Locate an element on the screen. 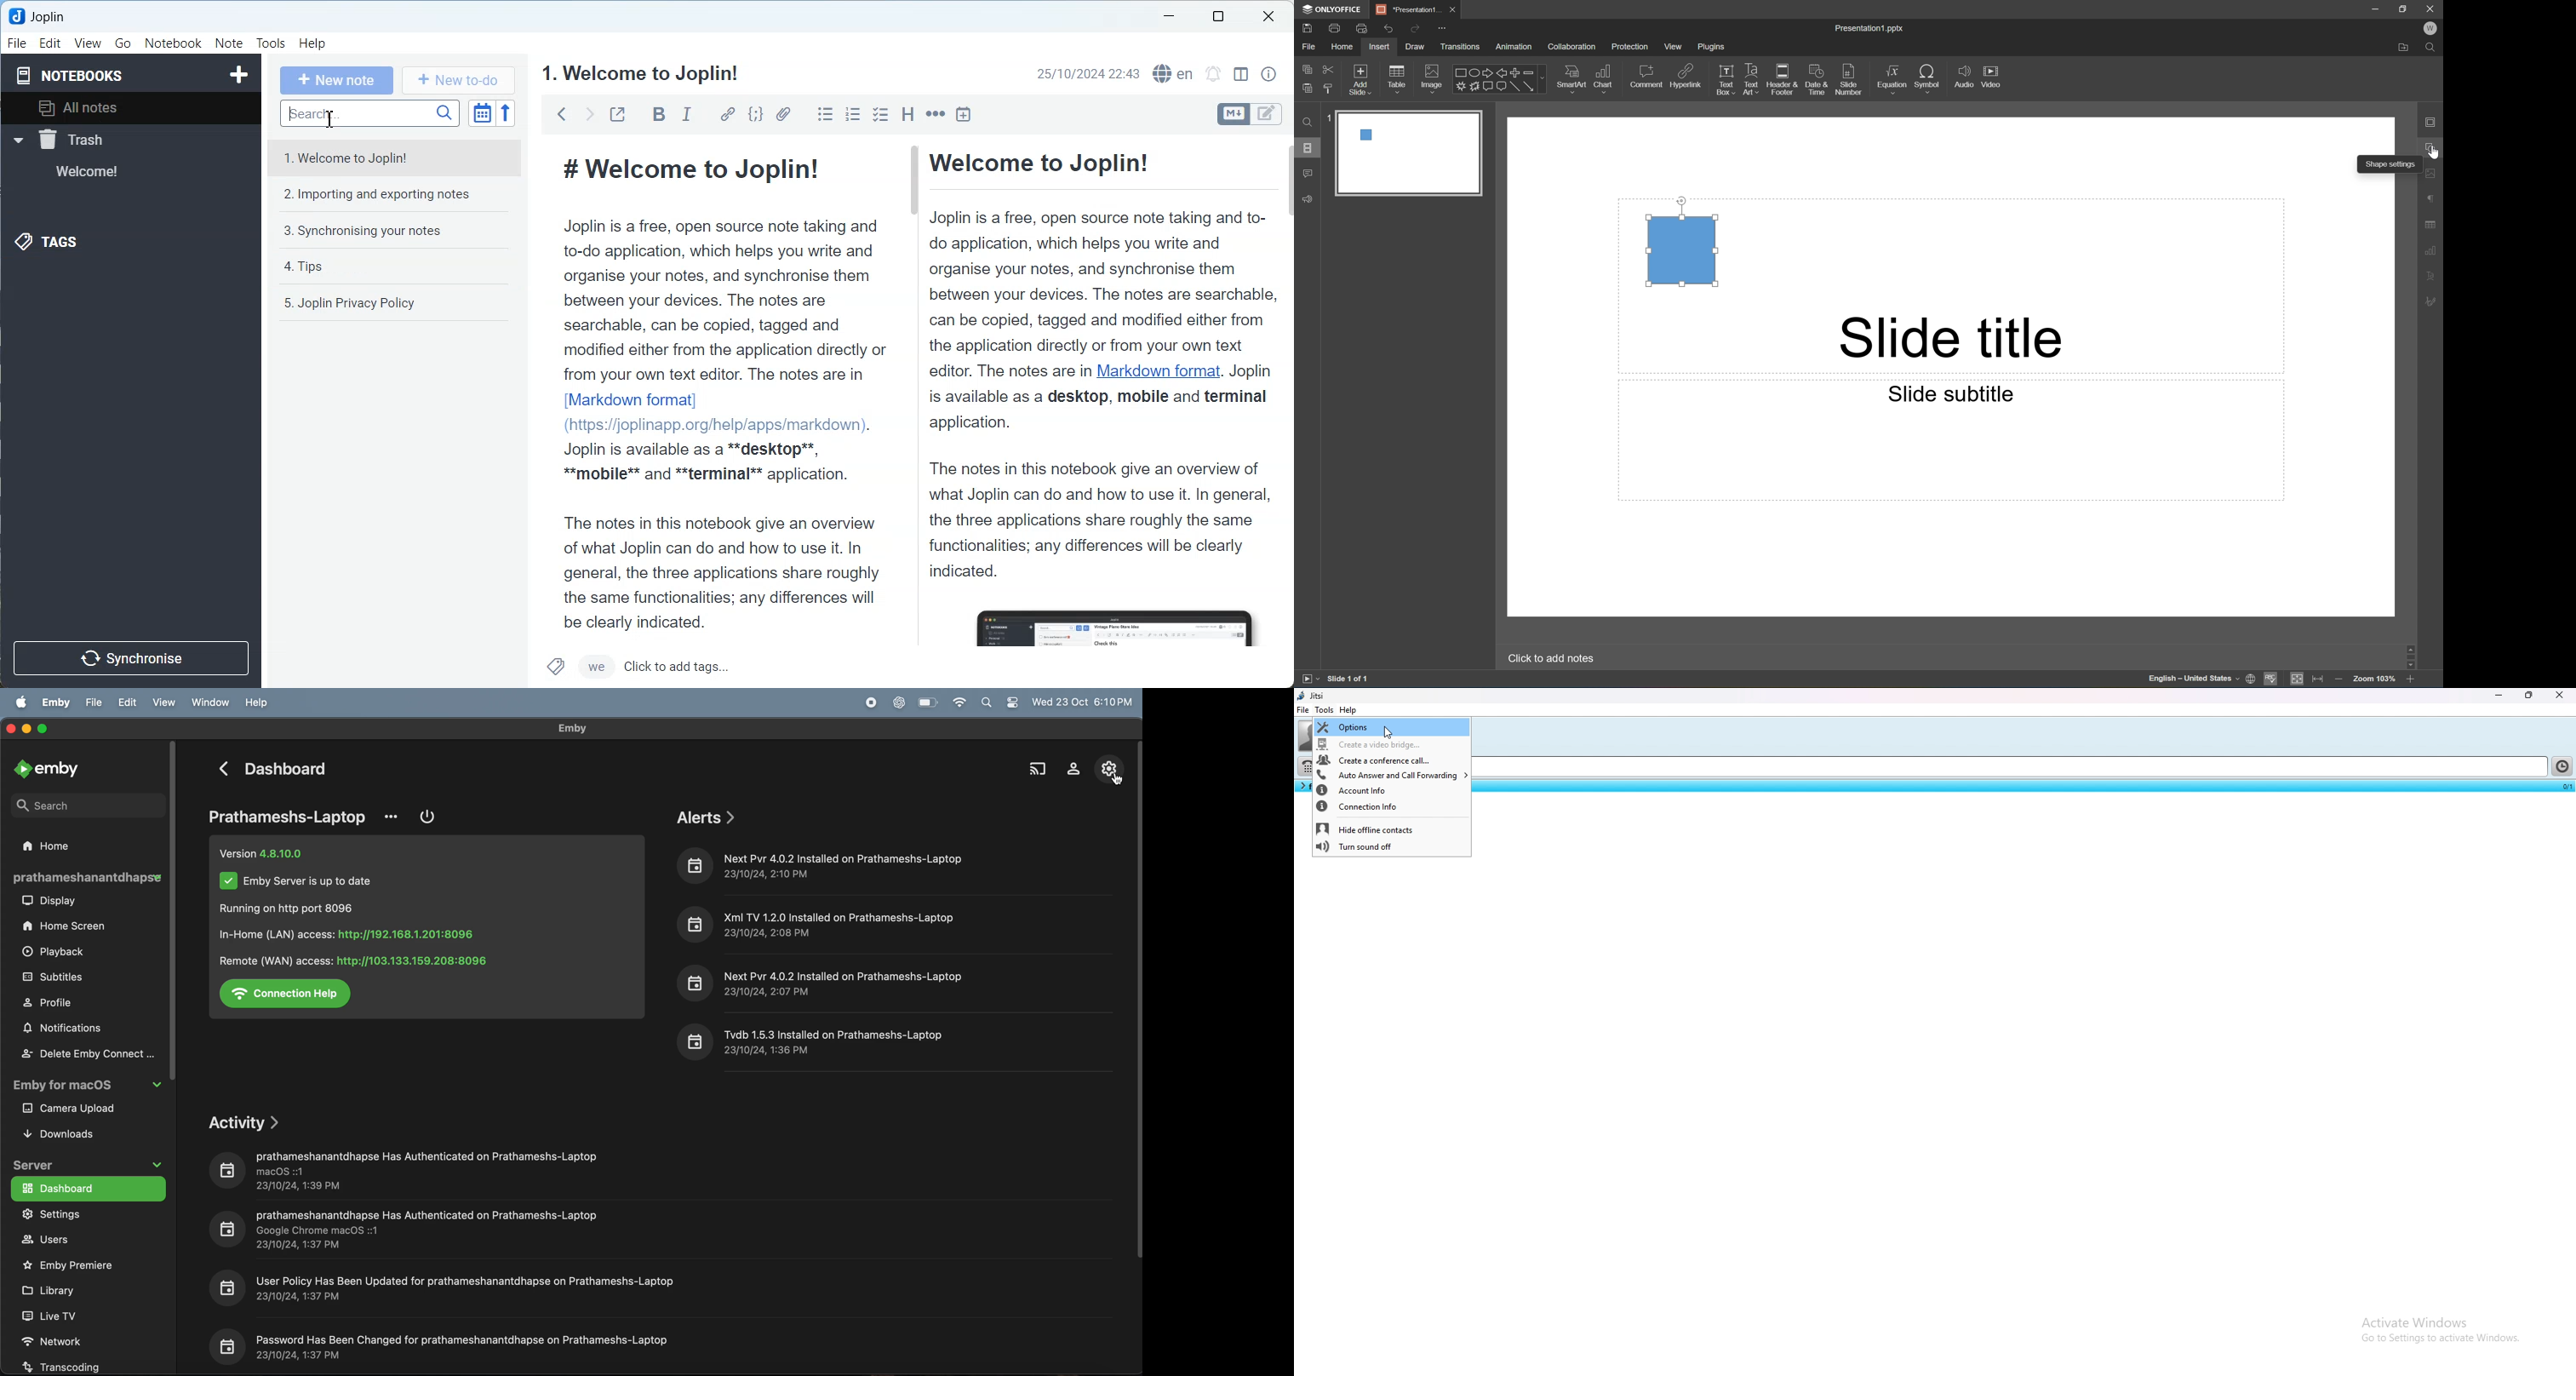 The image size is (2576, 1400). Scroll Down is located at coordinates (2411, 666).